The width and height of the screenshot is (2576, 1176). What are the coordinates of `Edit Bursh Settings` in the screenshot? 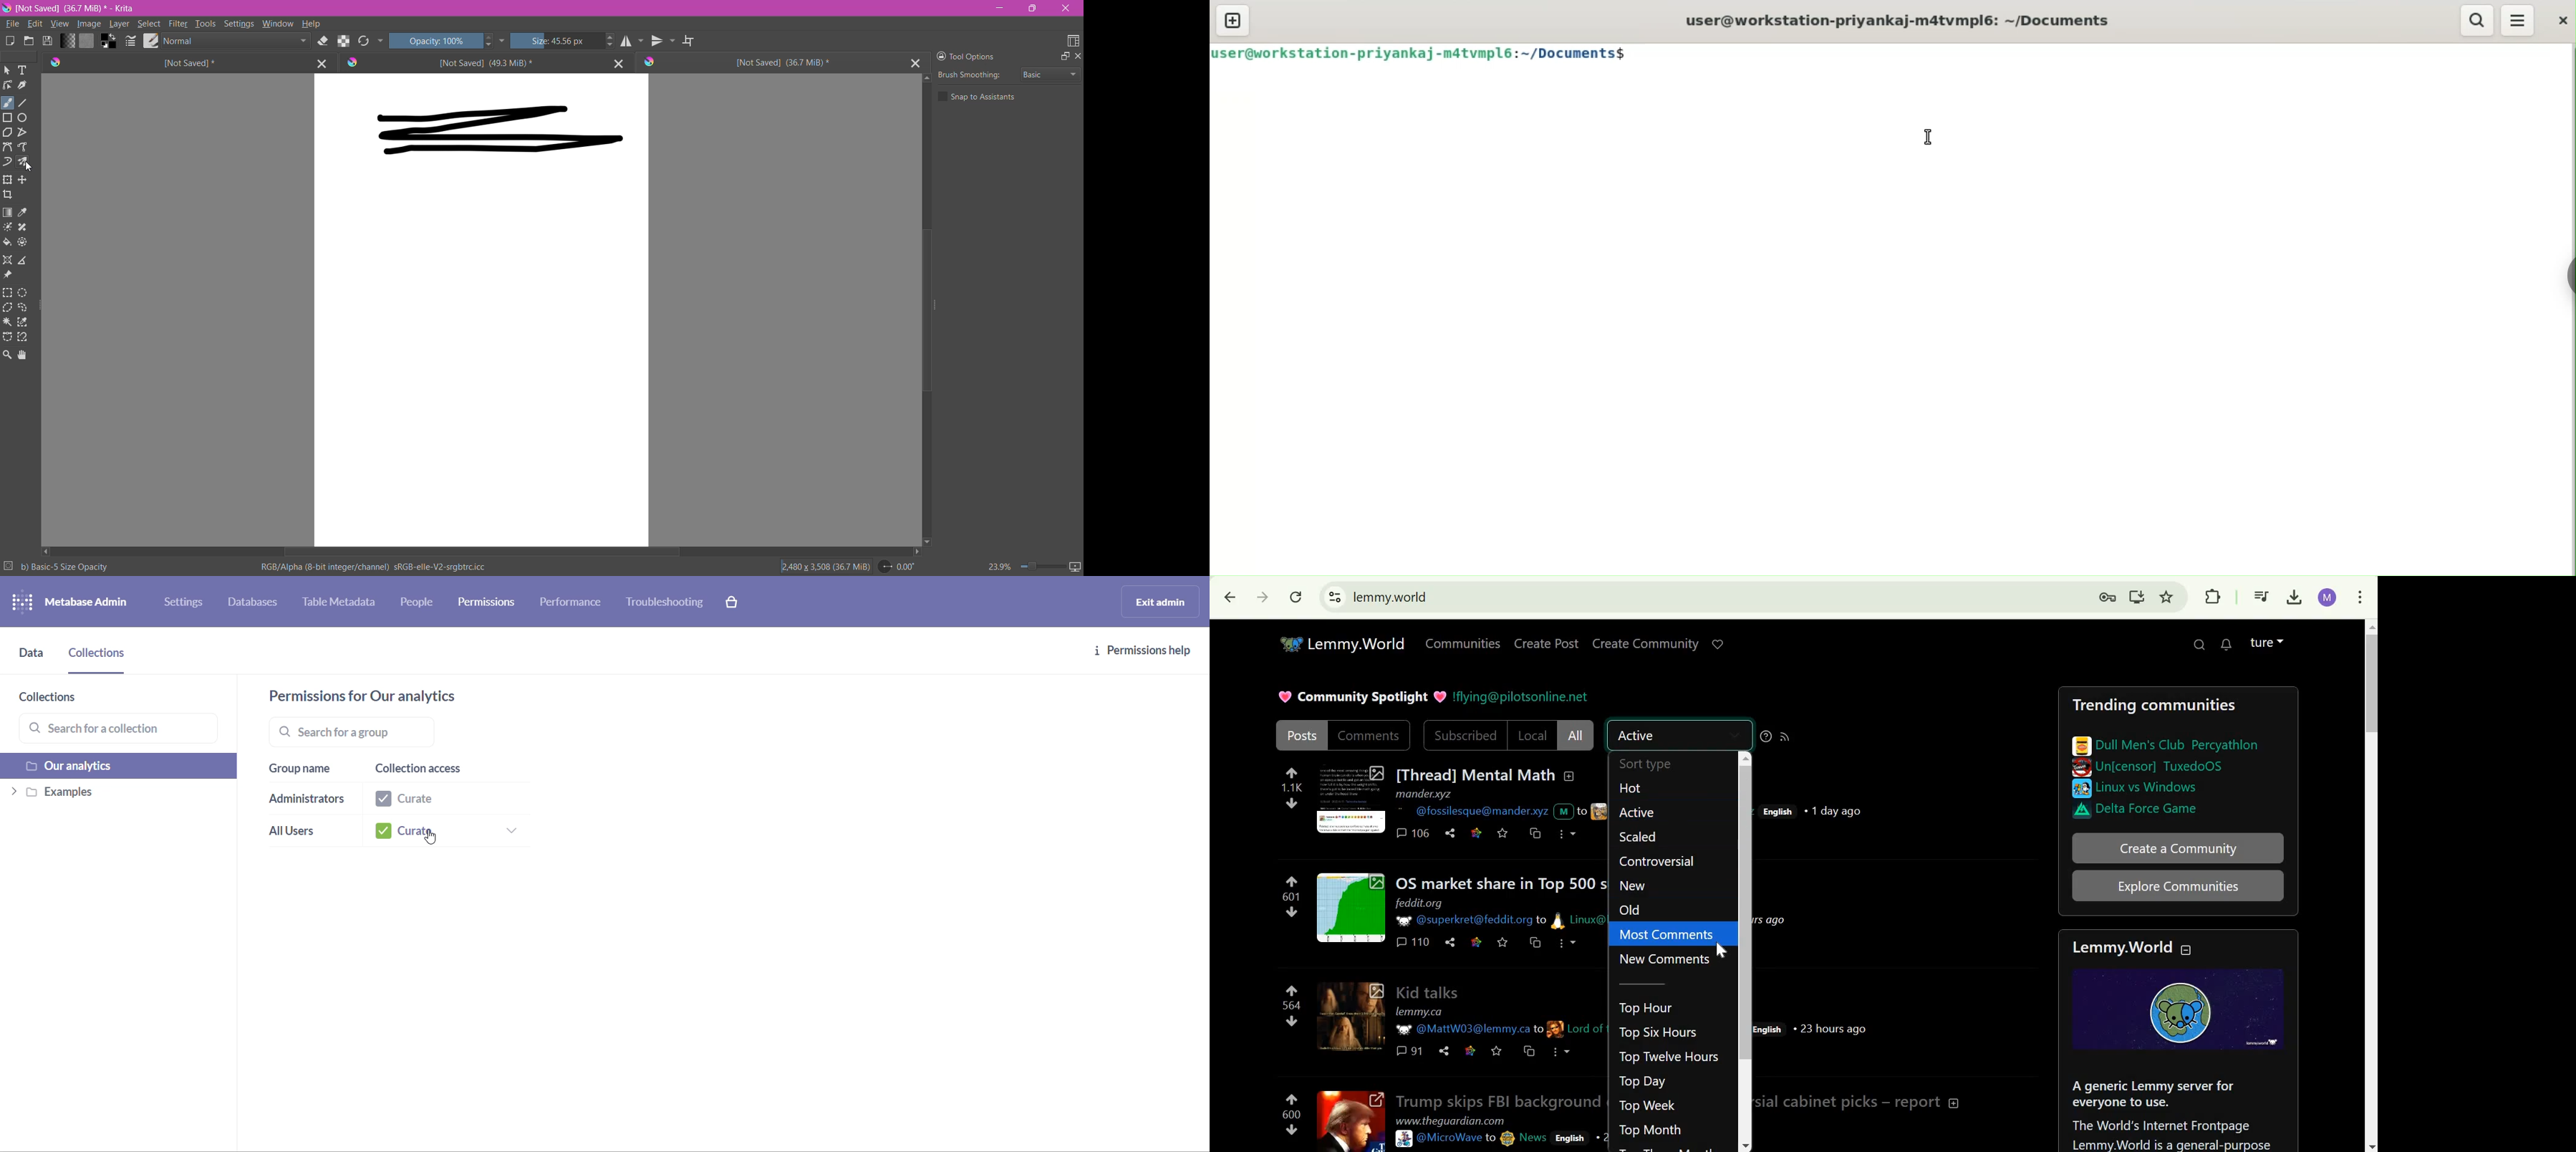 It's located at (130, 42).